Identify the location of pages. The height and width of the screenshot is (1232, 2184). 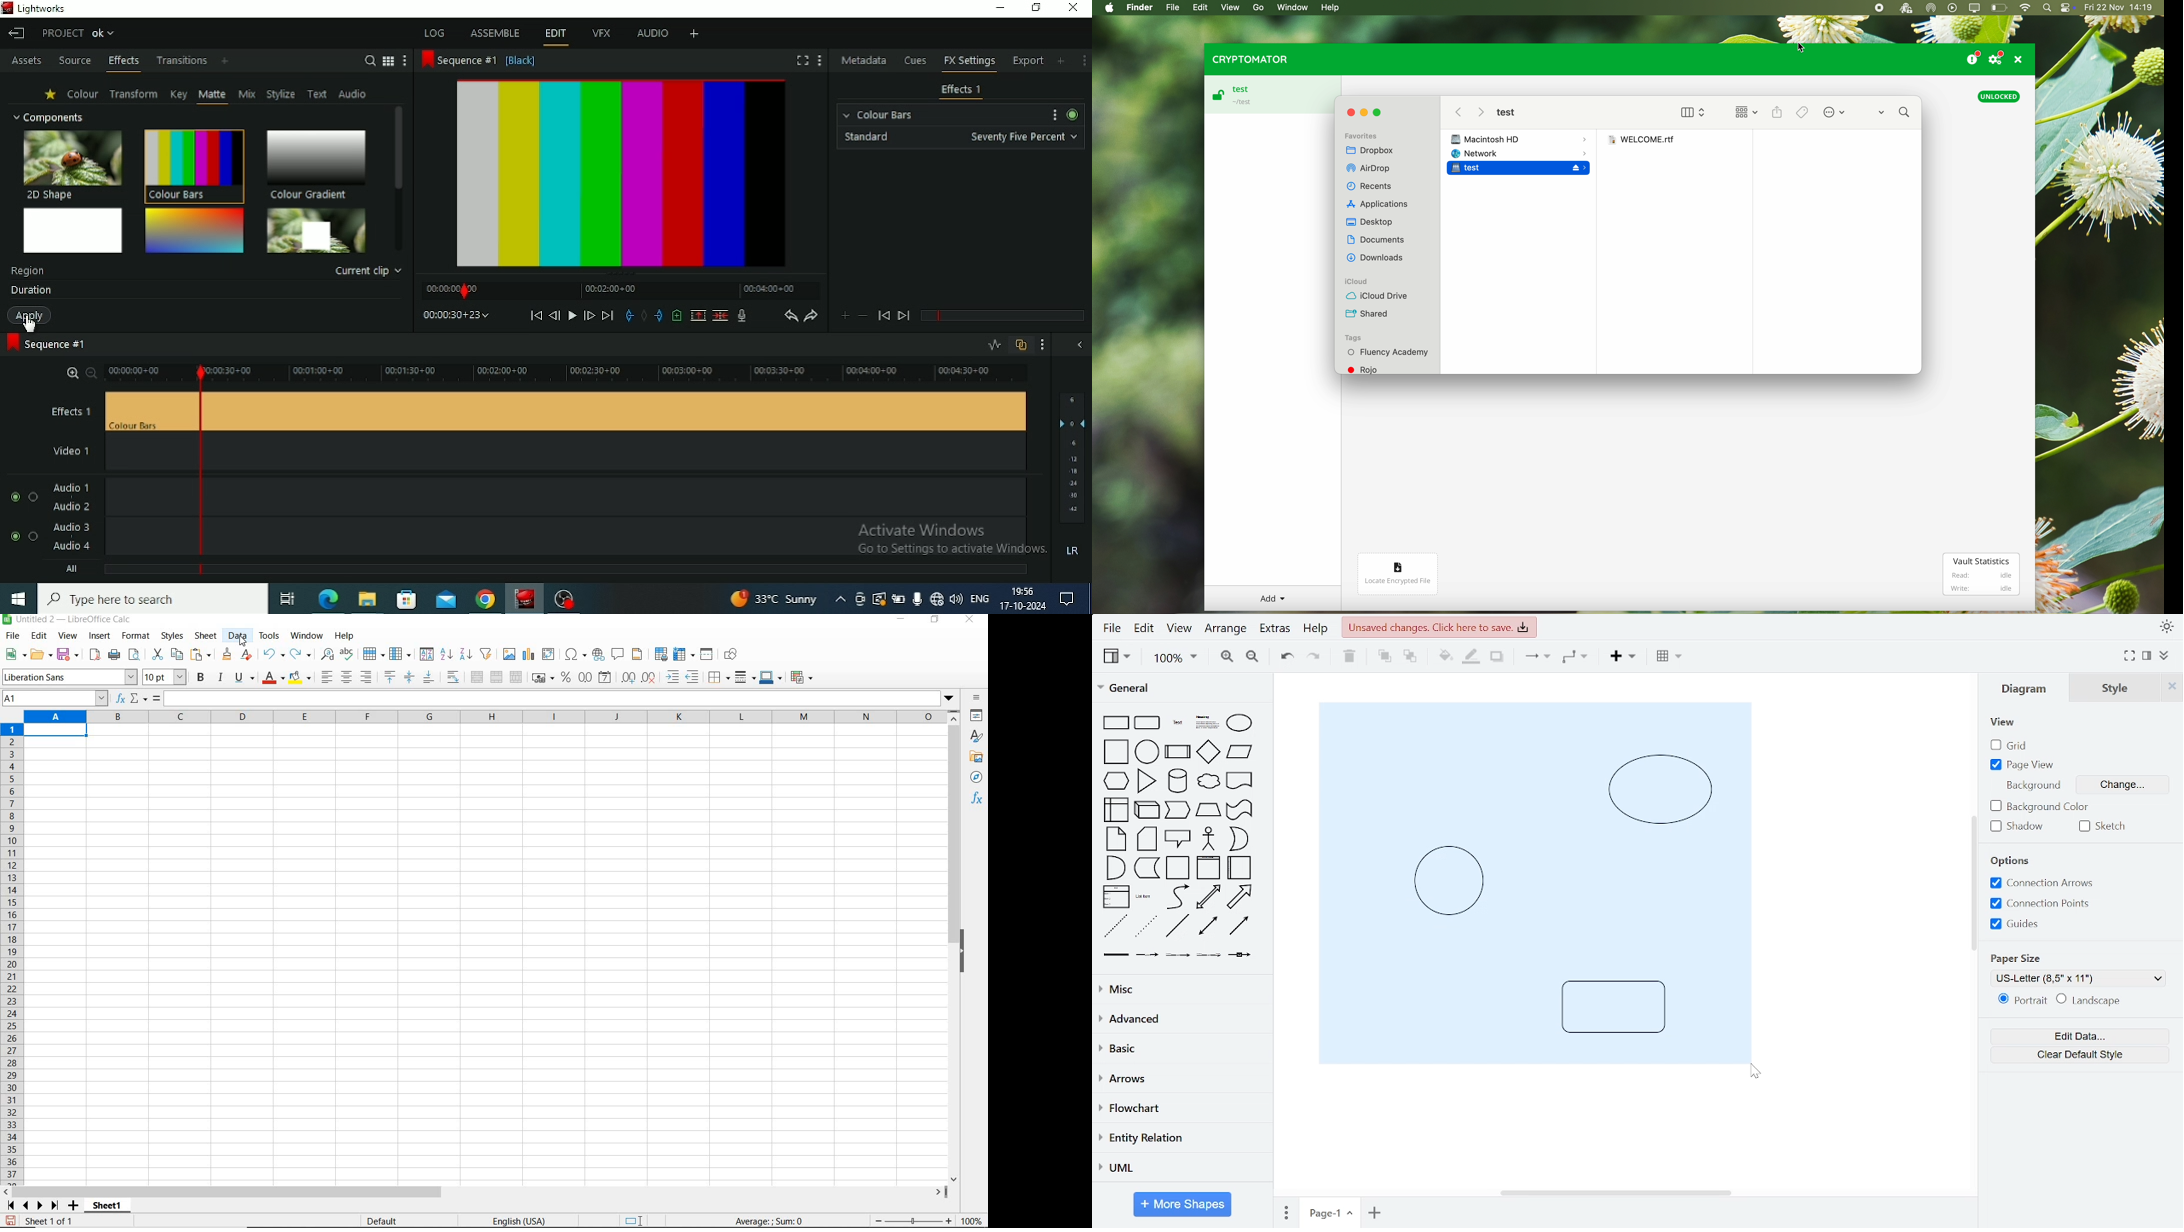
(1284, 1213).